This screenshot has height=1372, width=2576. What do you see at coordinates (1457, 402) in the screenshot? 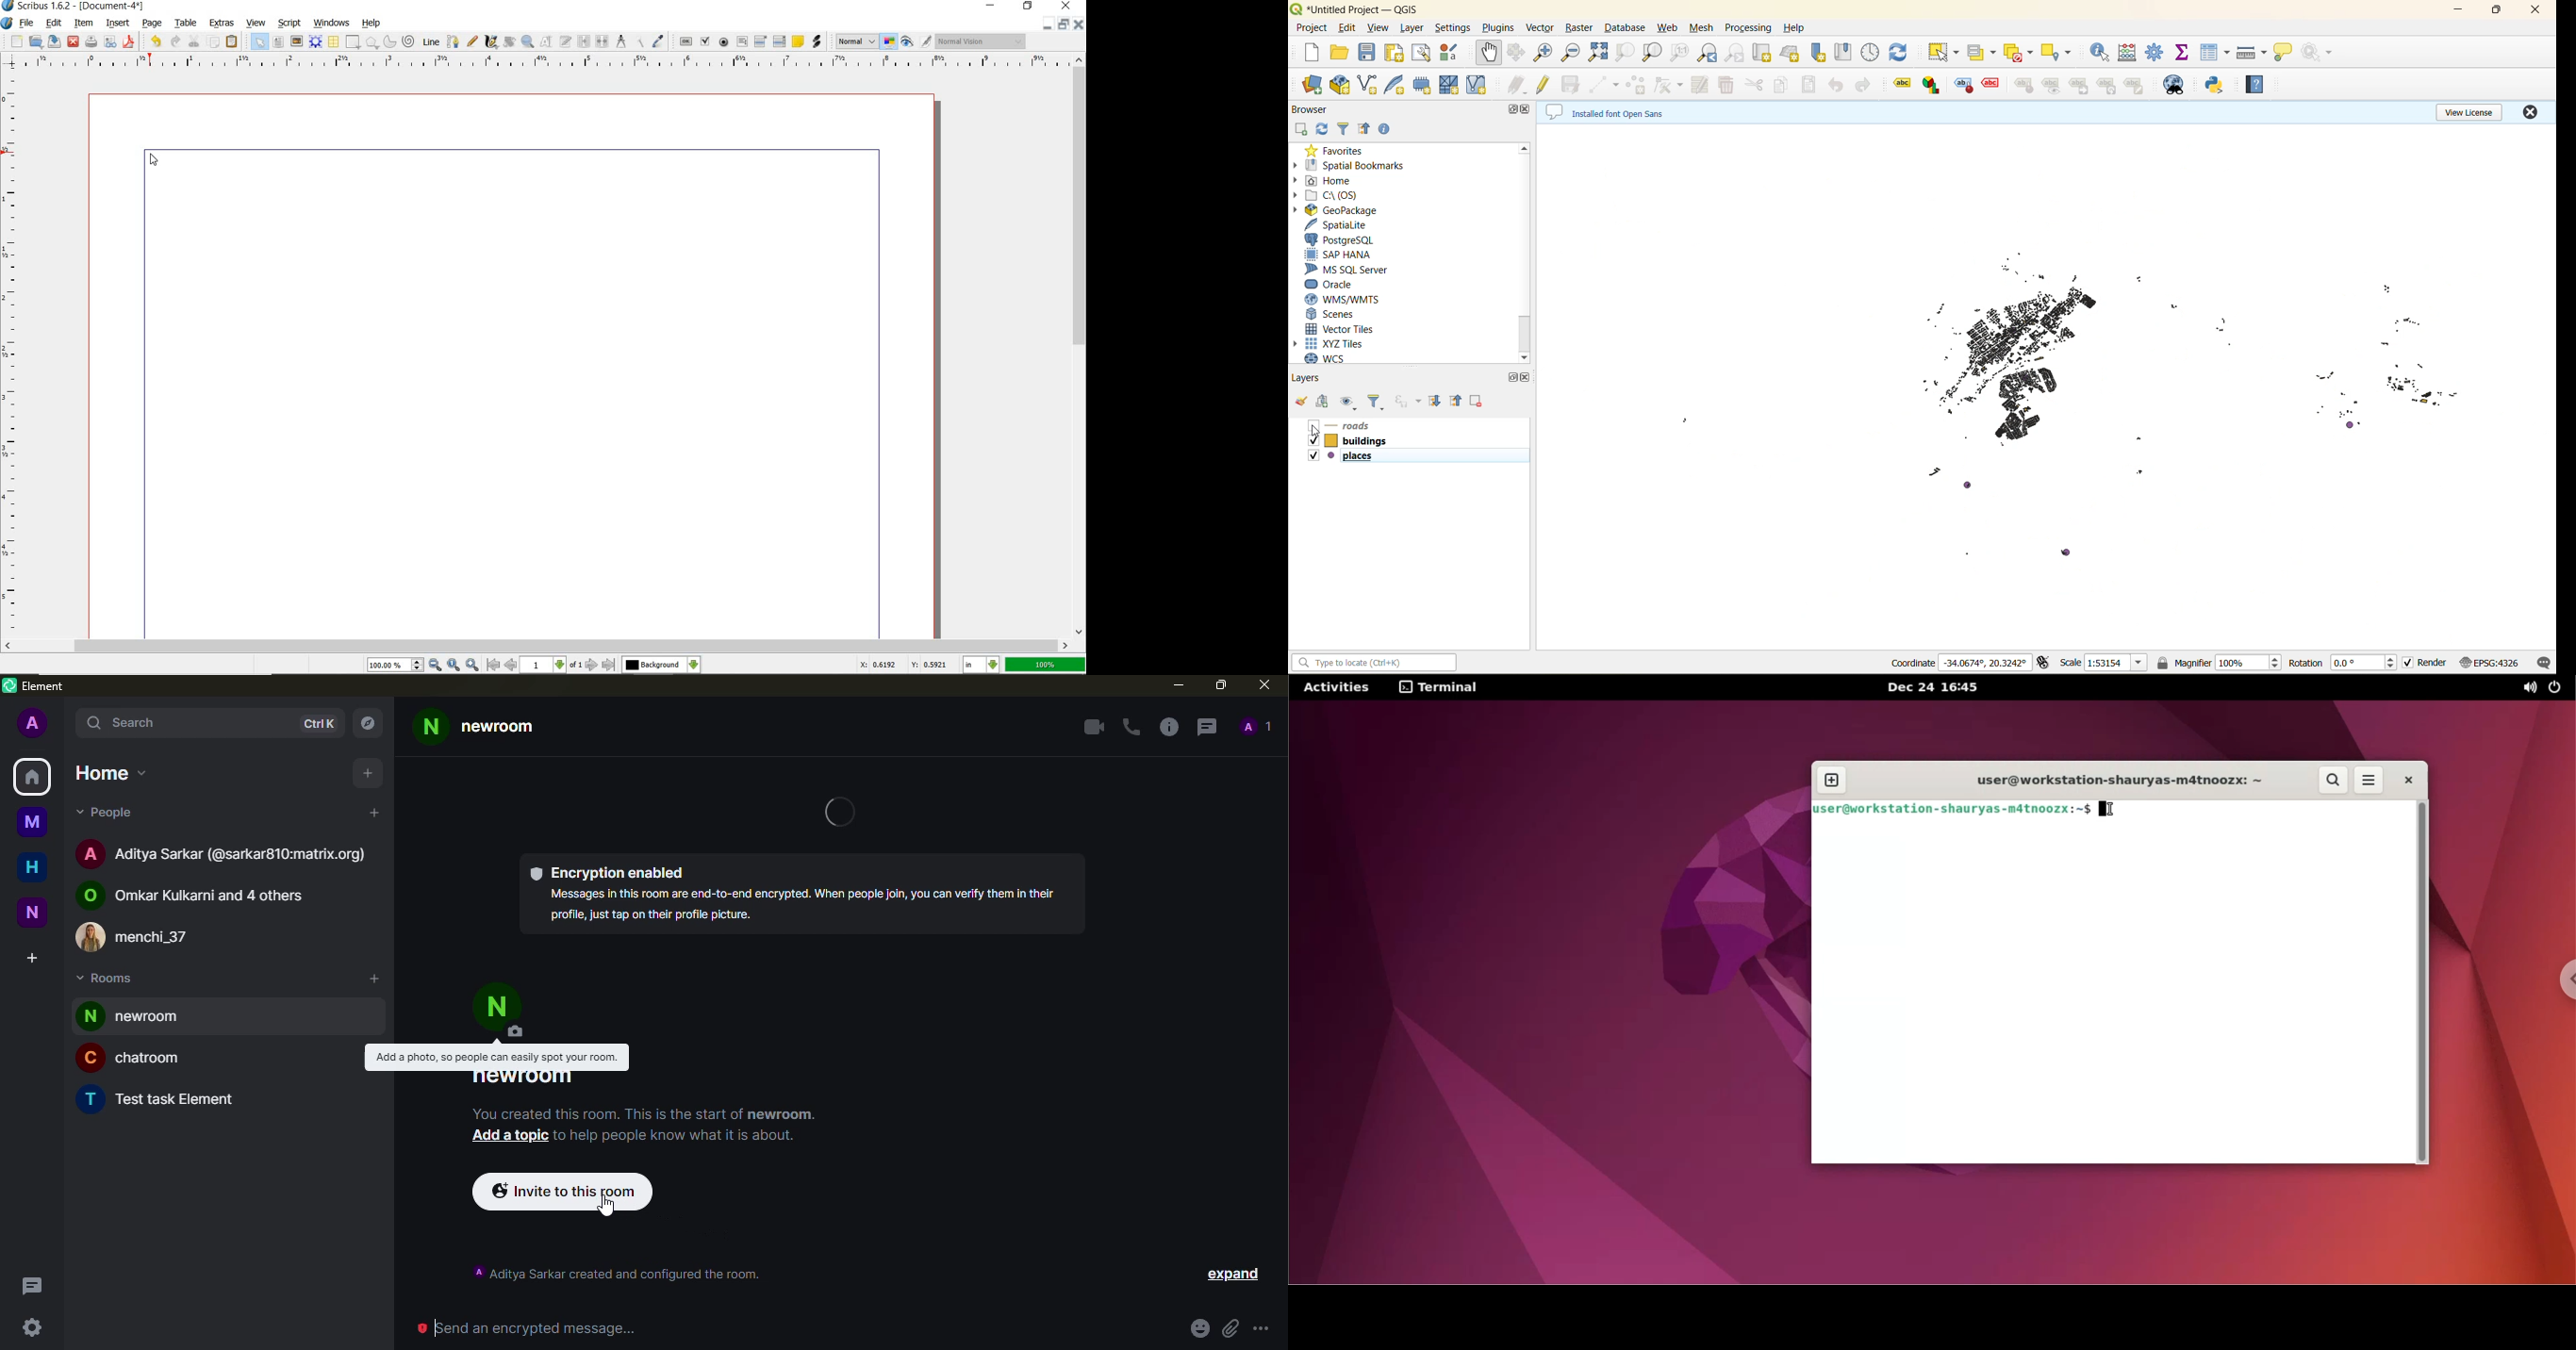
I see `collapse all` at bounding box center [1457, 402].